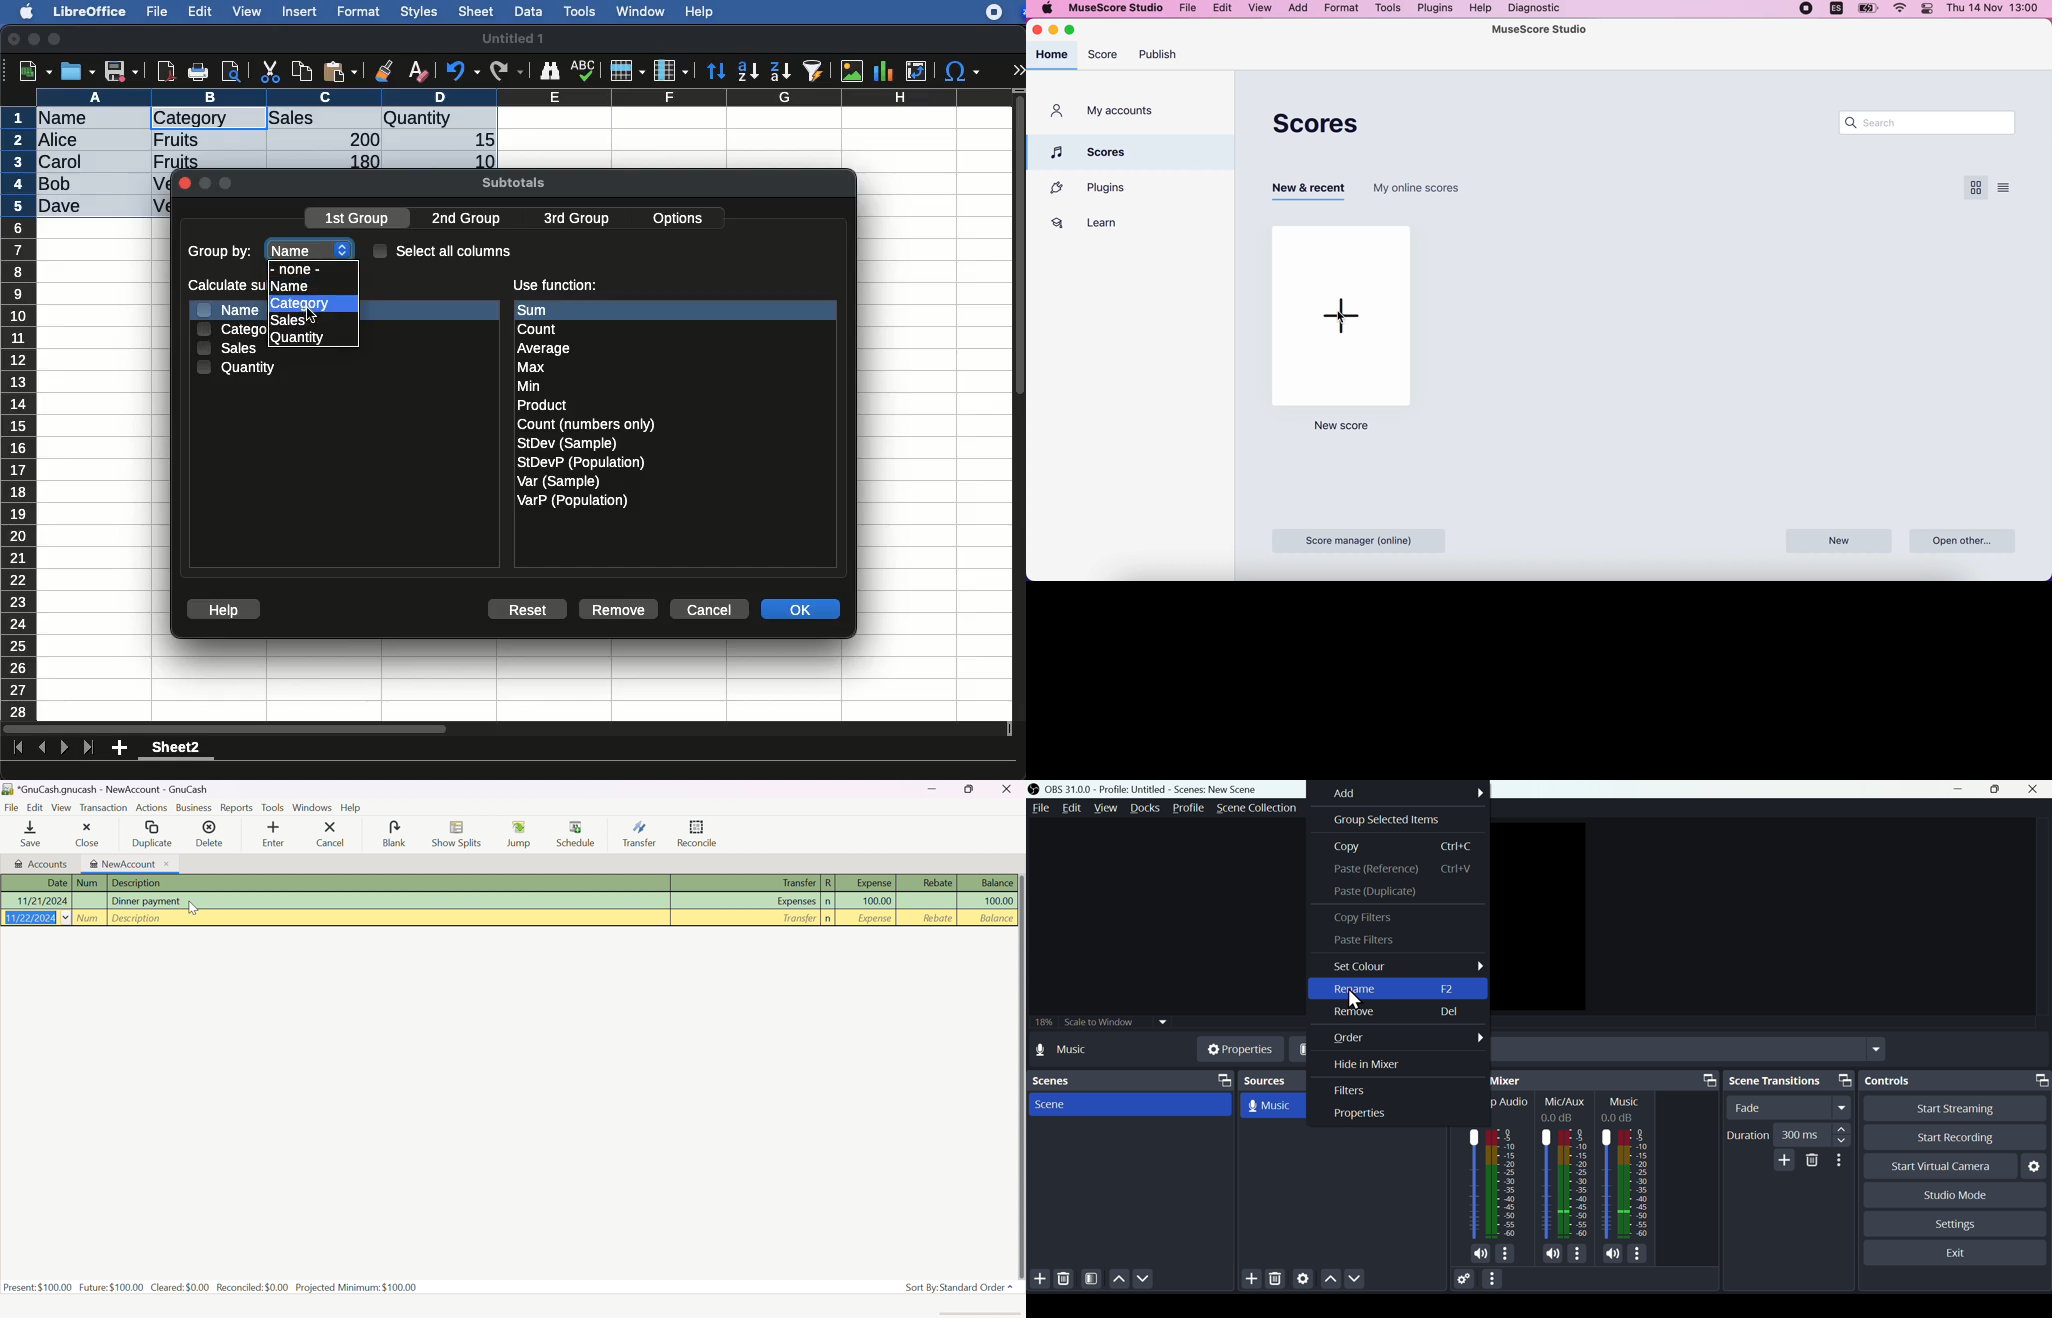  I want to click on , so click(1564, 1102).